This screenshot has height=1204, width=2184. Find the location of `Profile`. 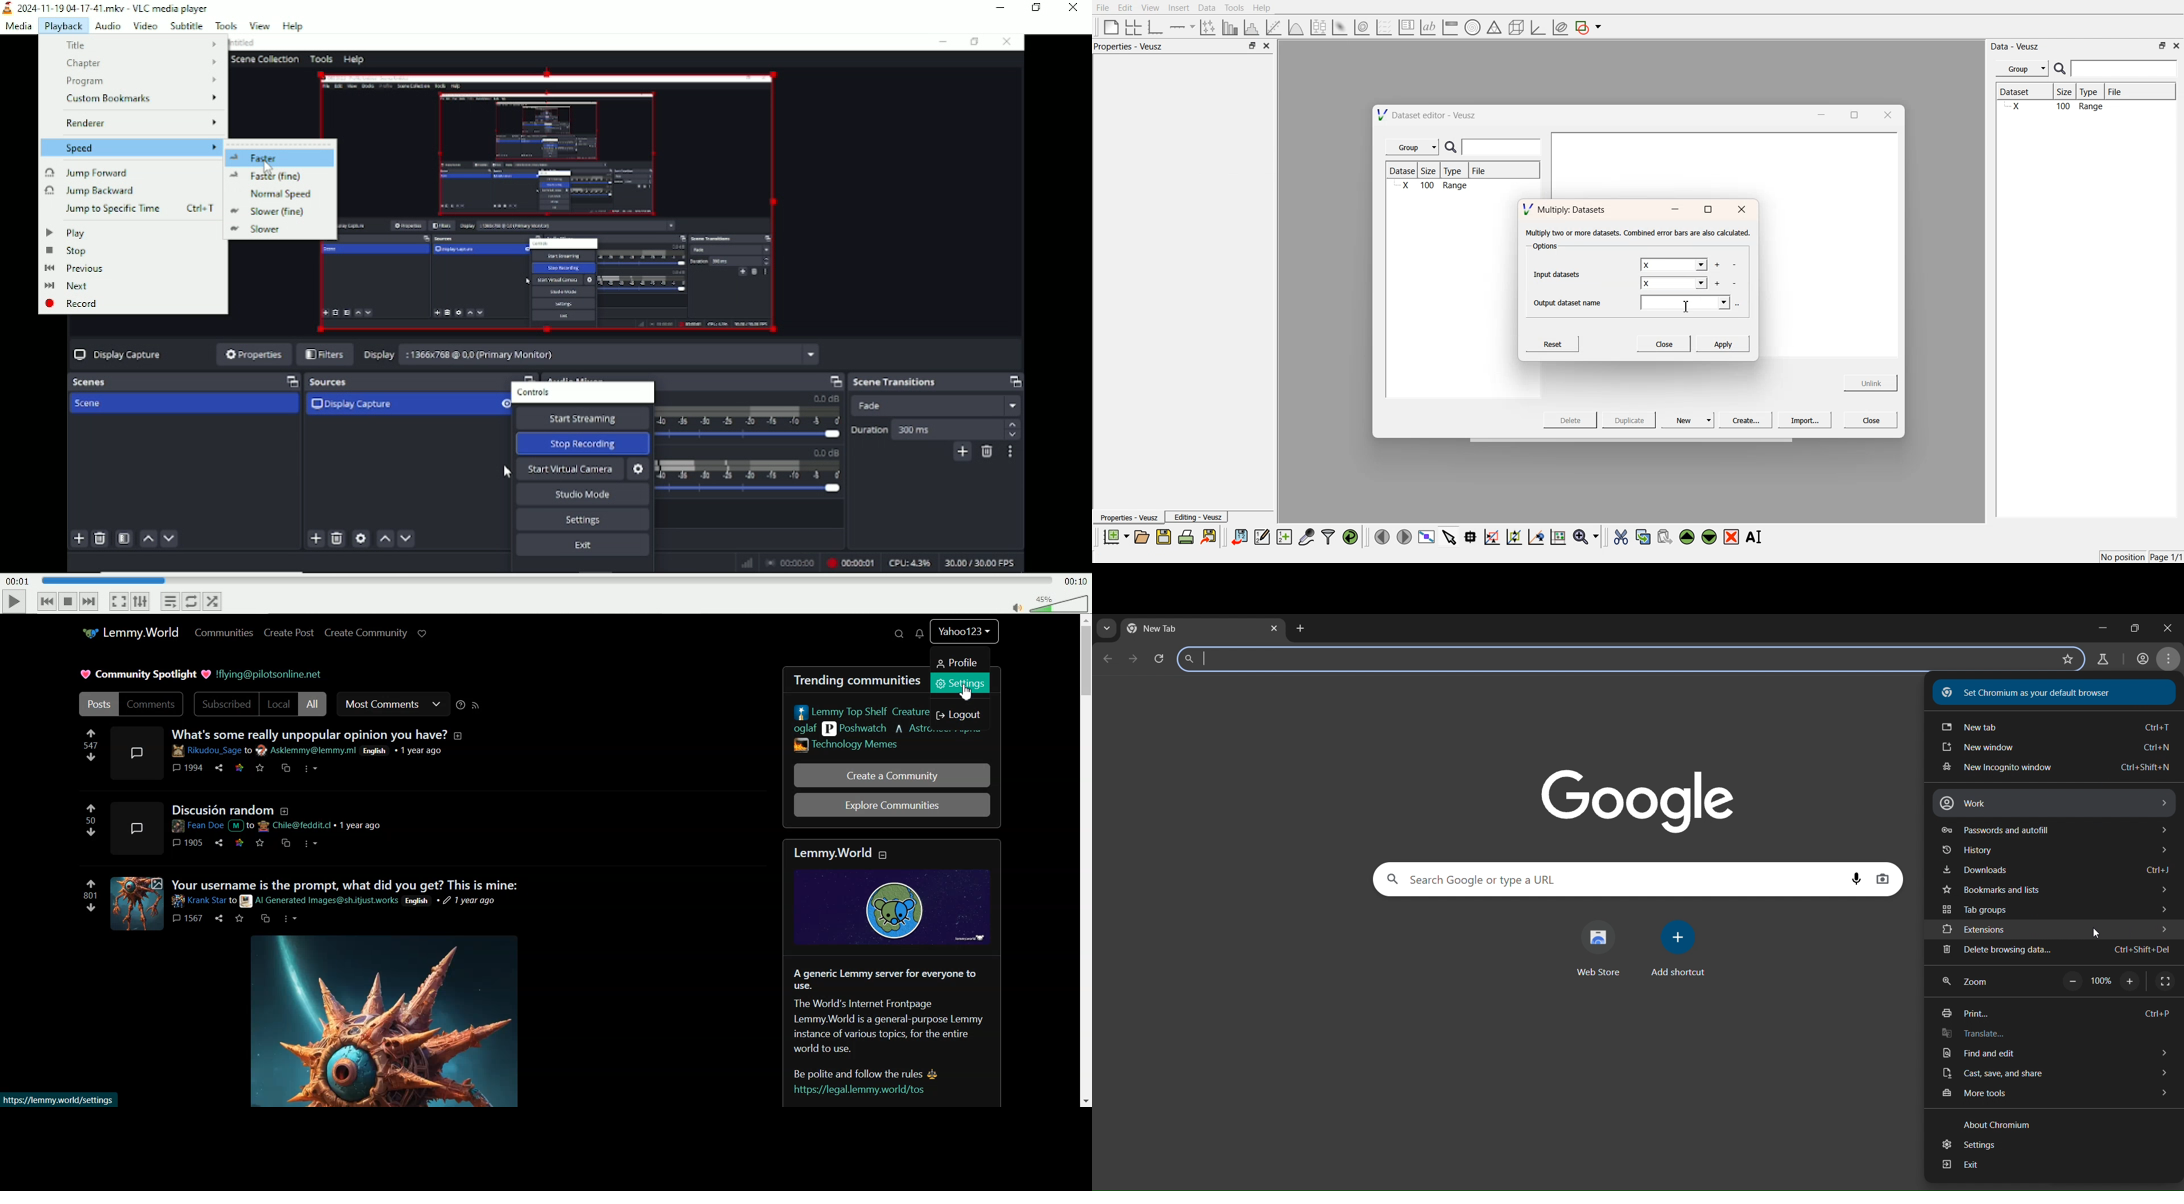

Profile is located at coordinates (964, 634).